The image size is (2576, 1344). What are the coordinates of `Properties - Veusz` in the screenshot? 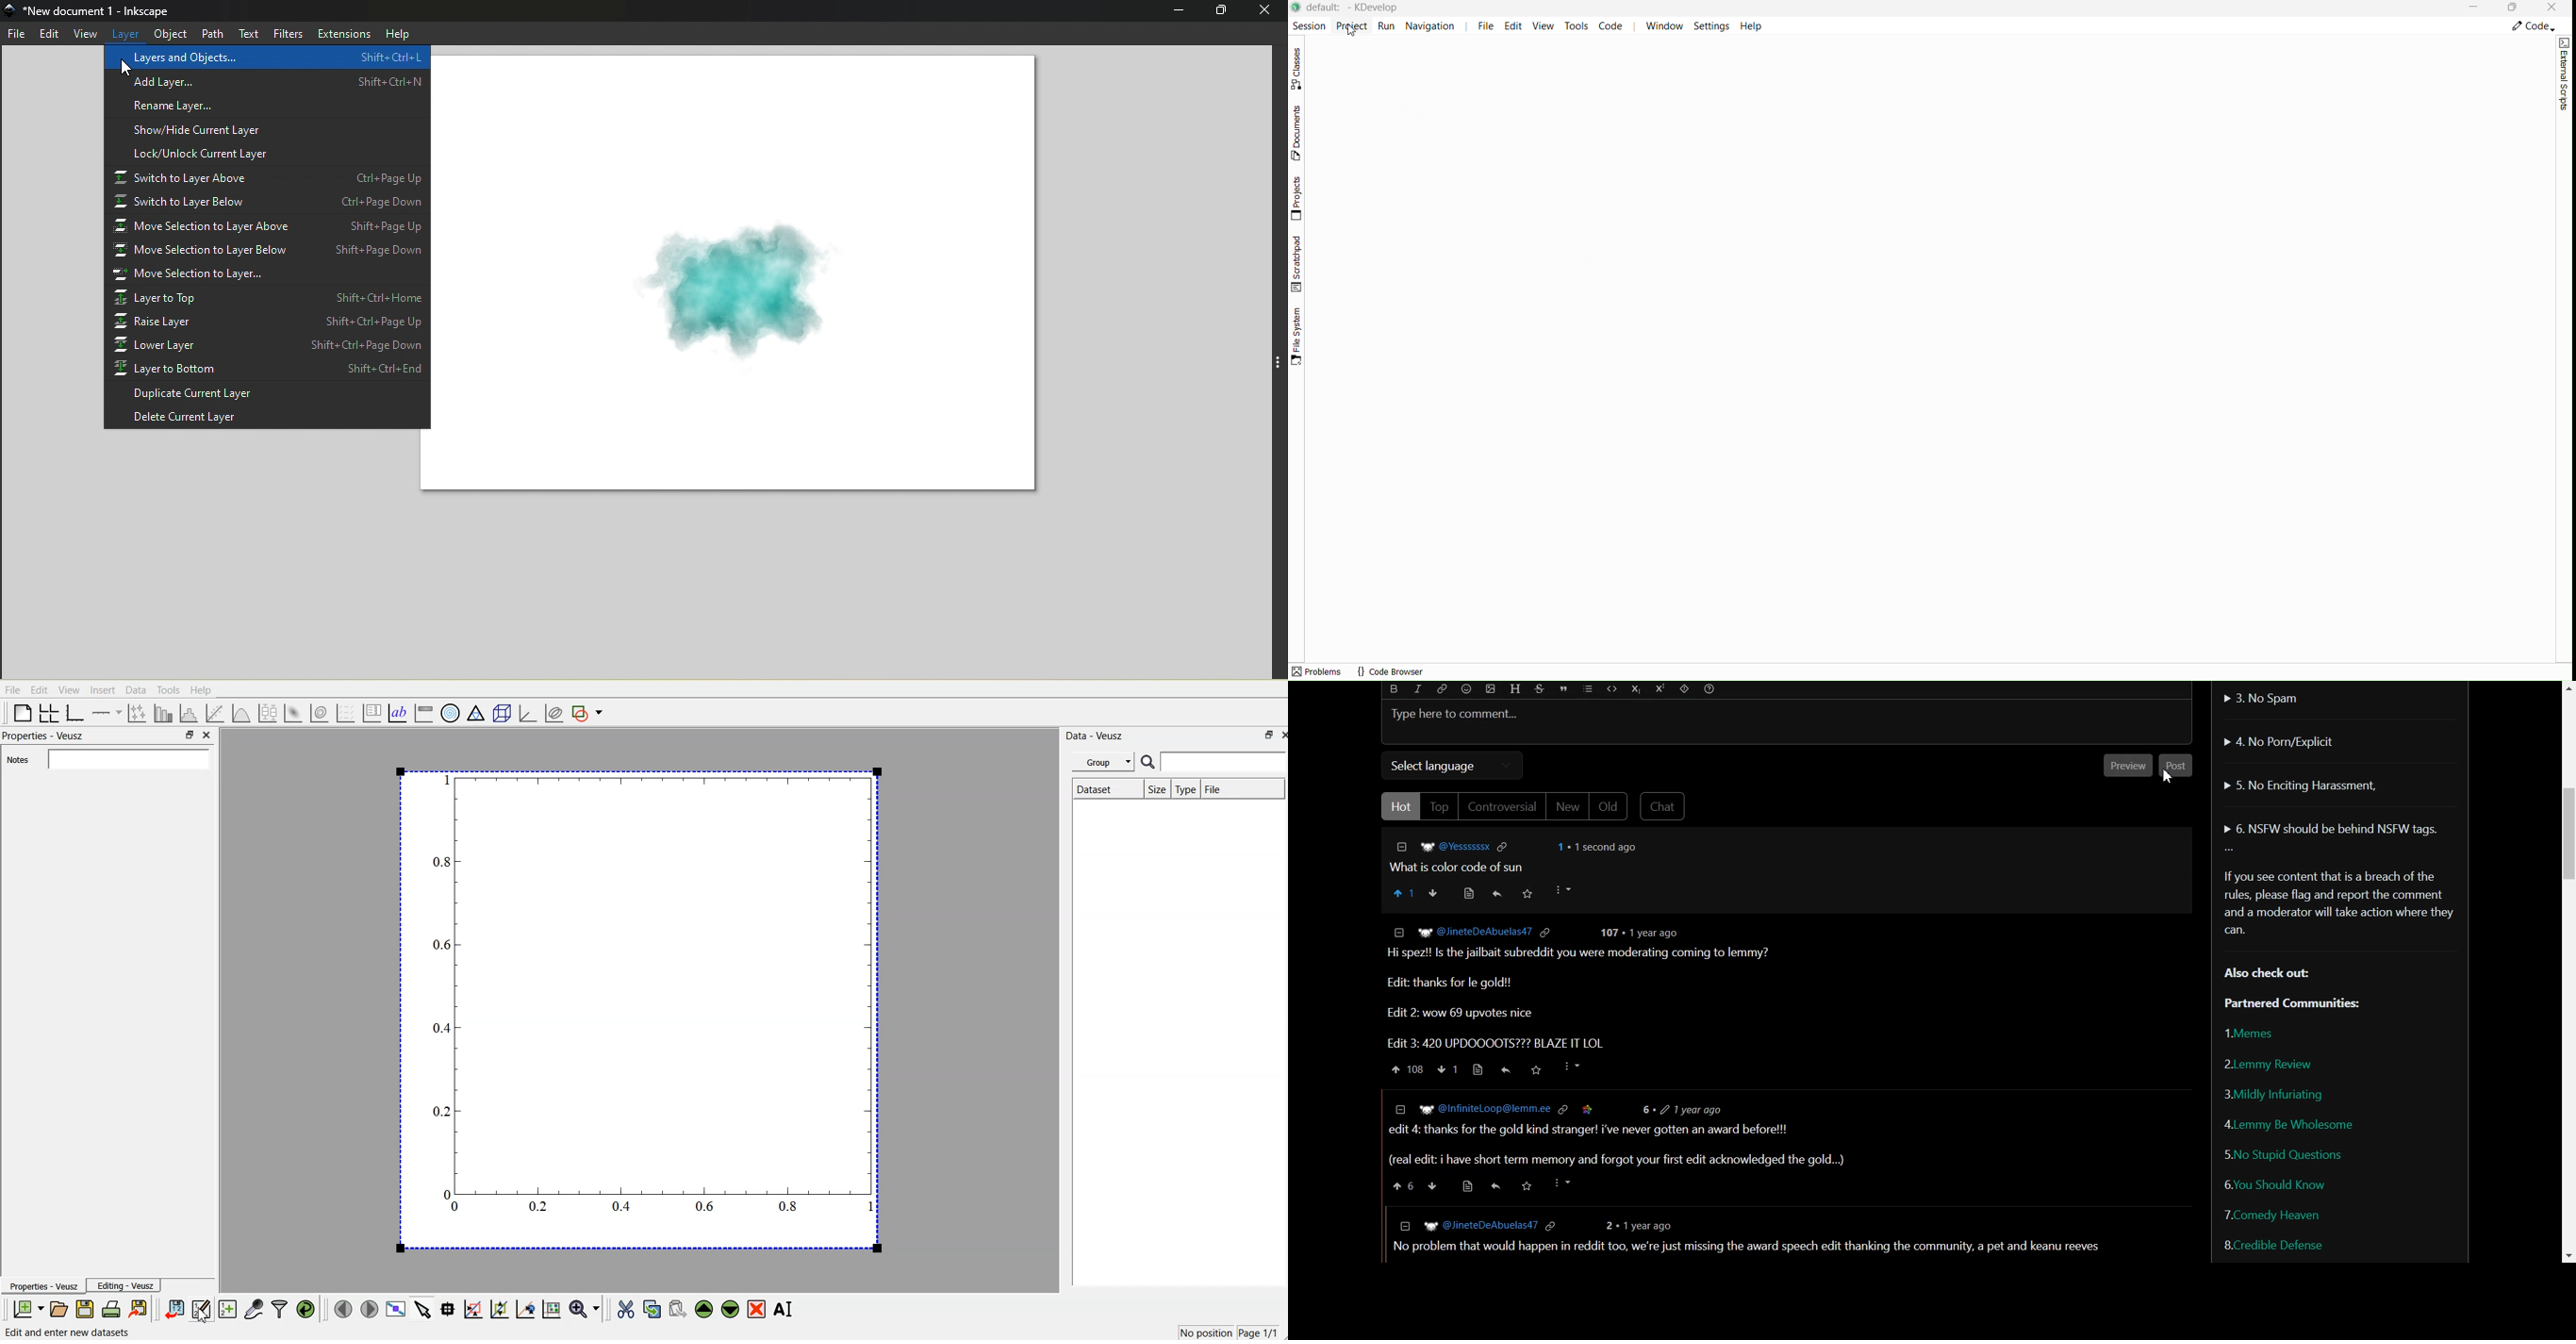 It's located at (44, 1287).